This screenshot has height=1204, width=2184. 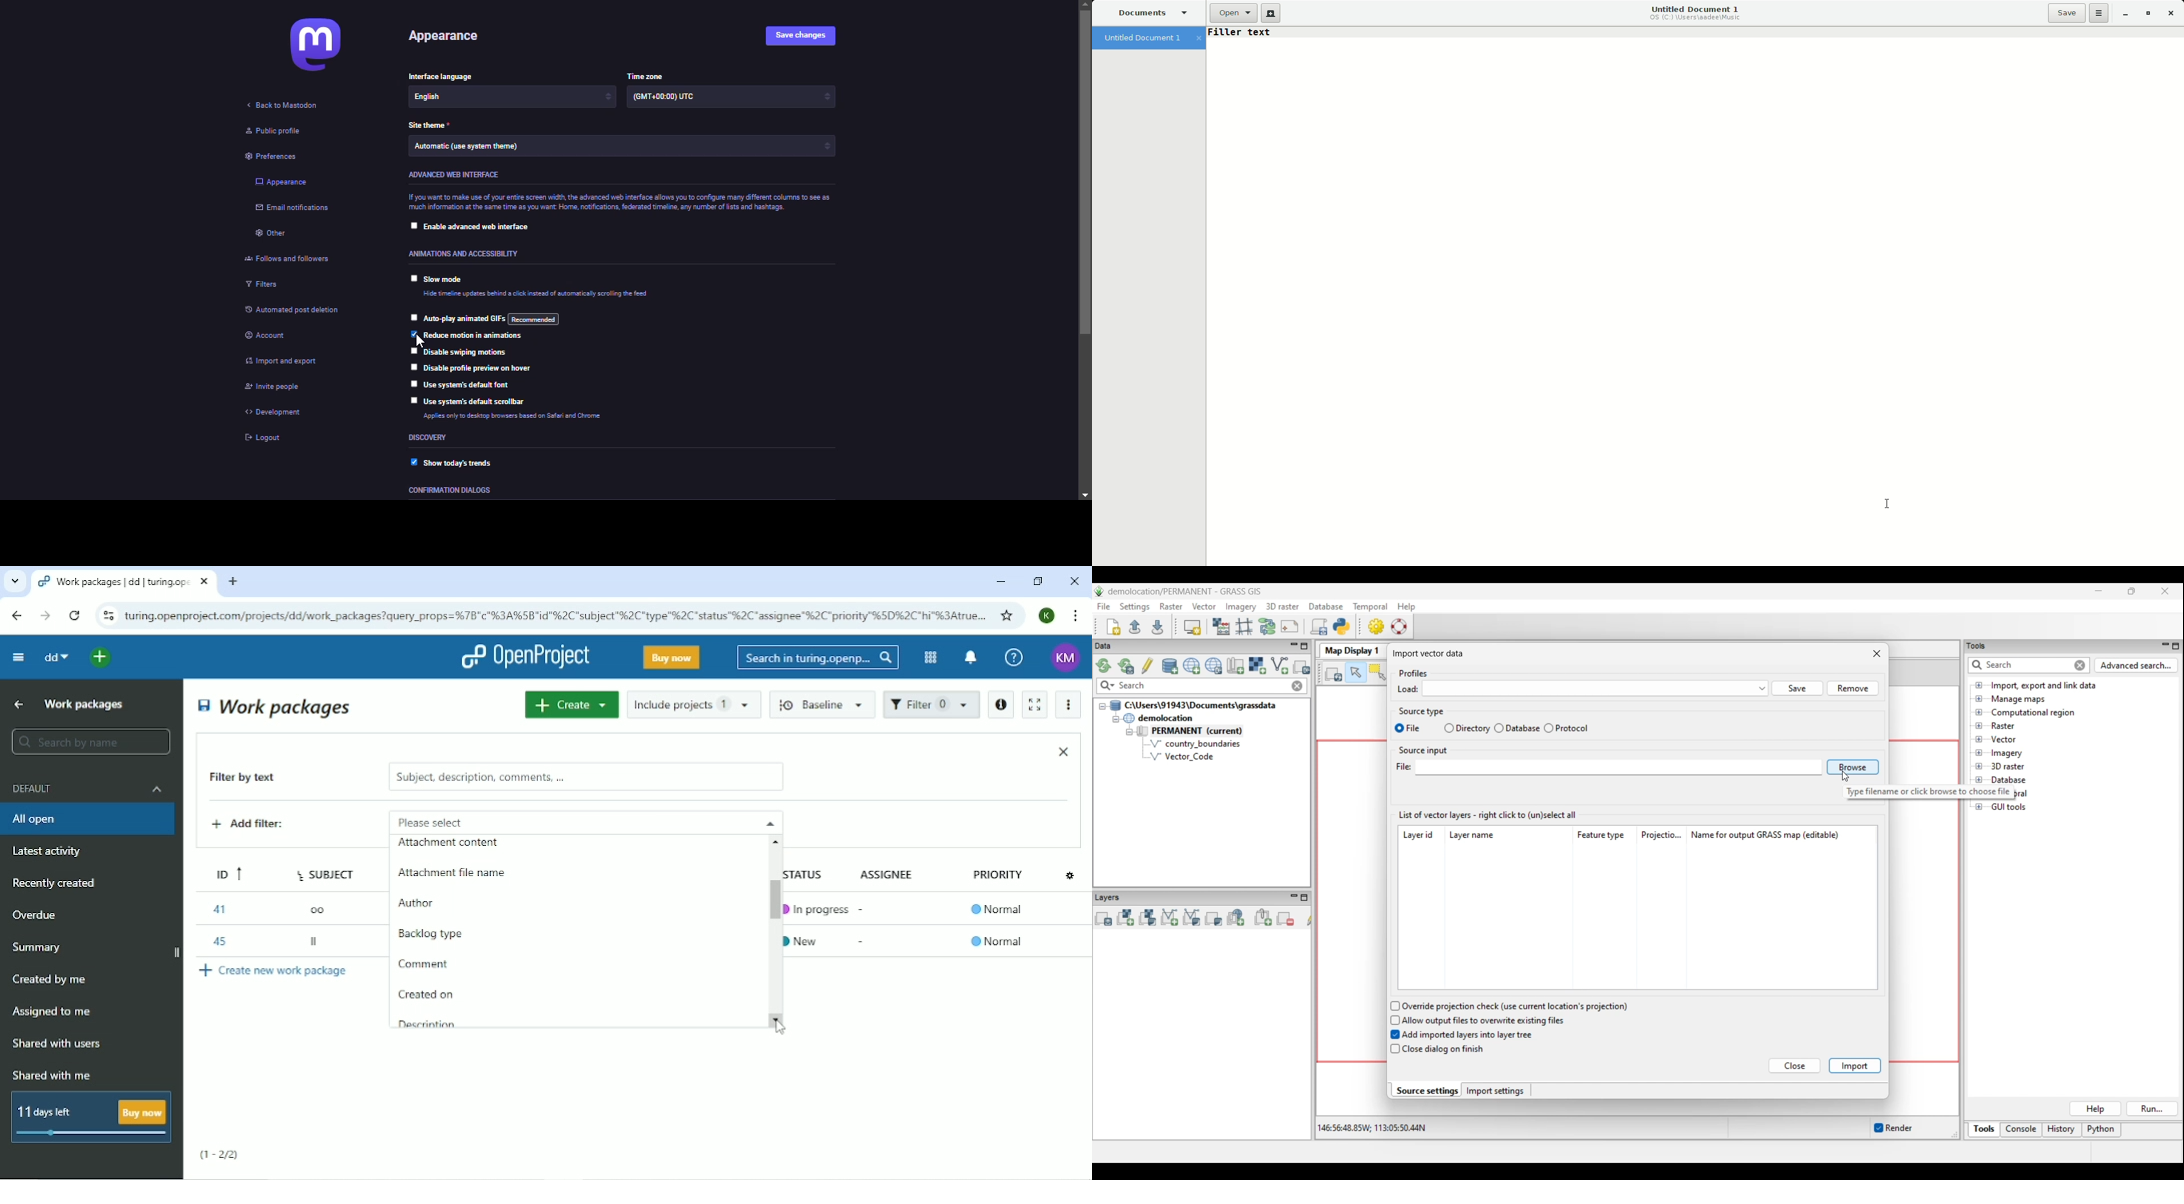 I want to click on language, so click(x=453, y=98).